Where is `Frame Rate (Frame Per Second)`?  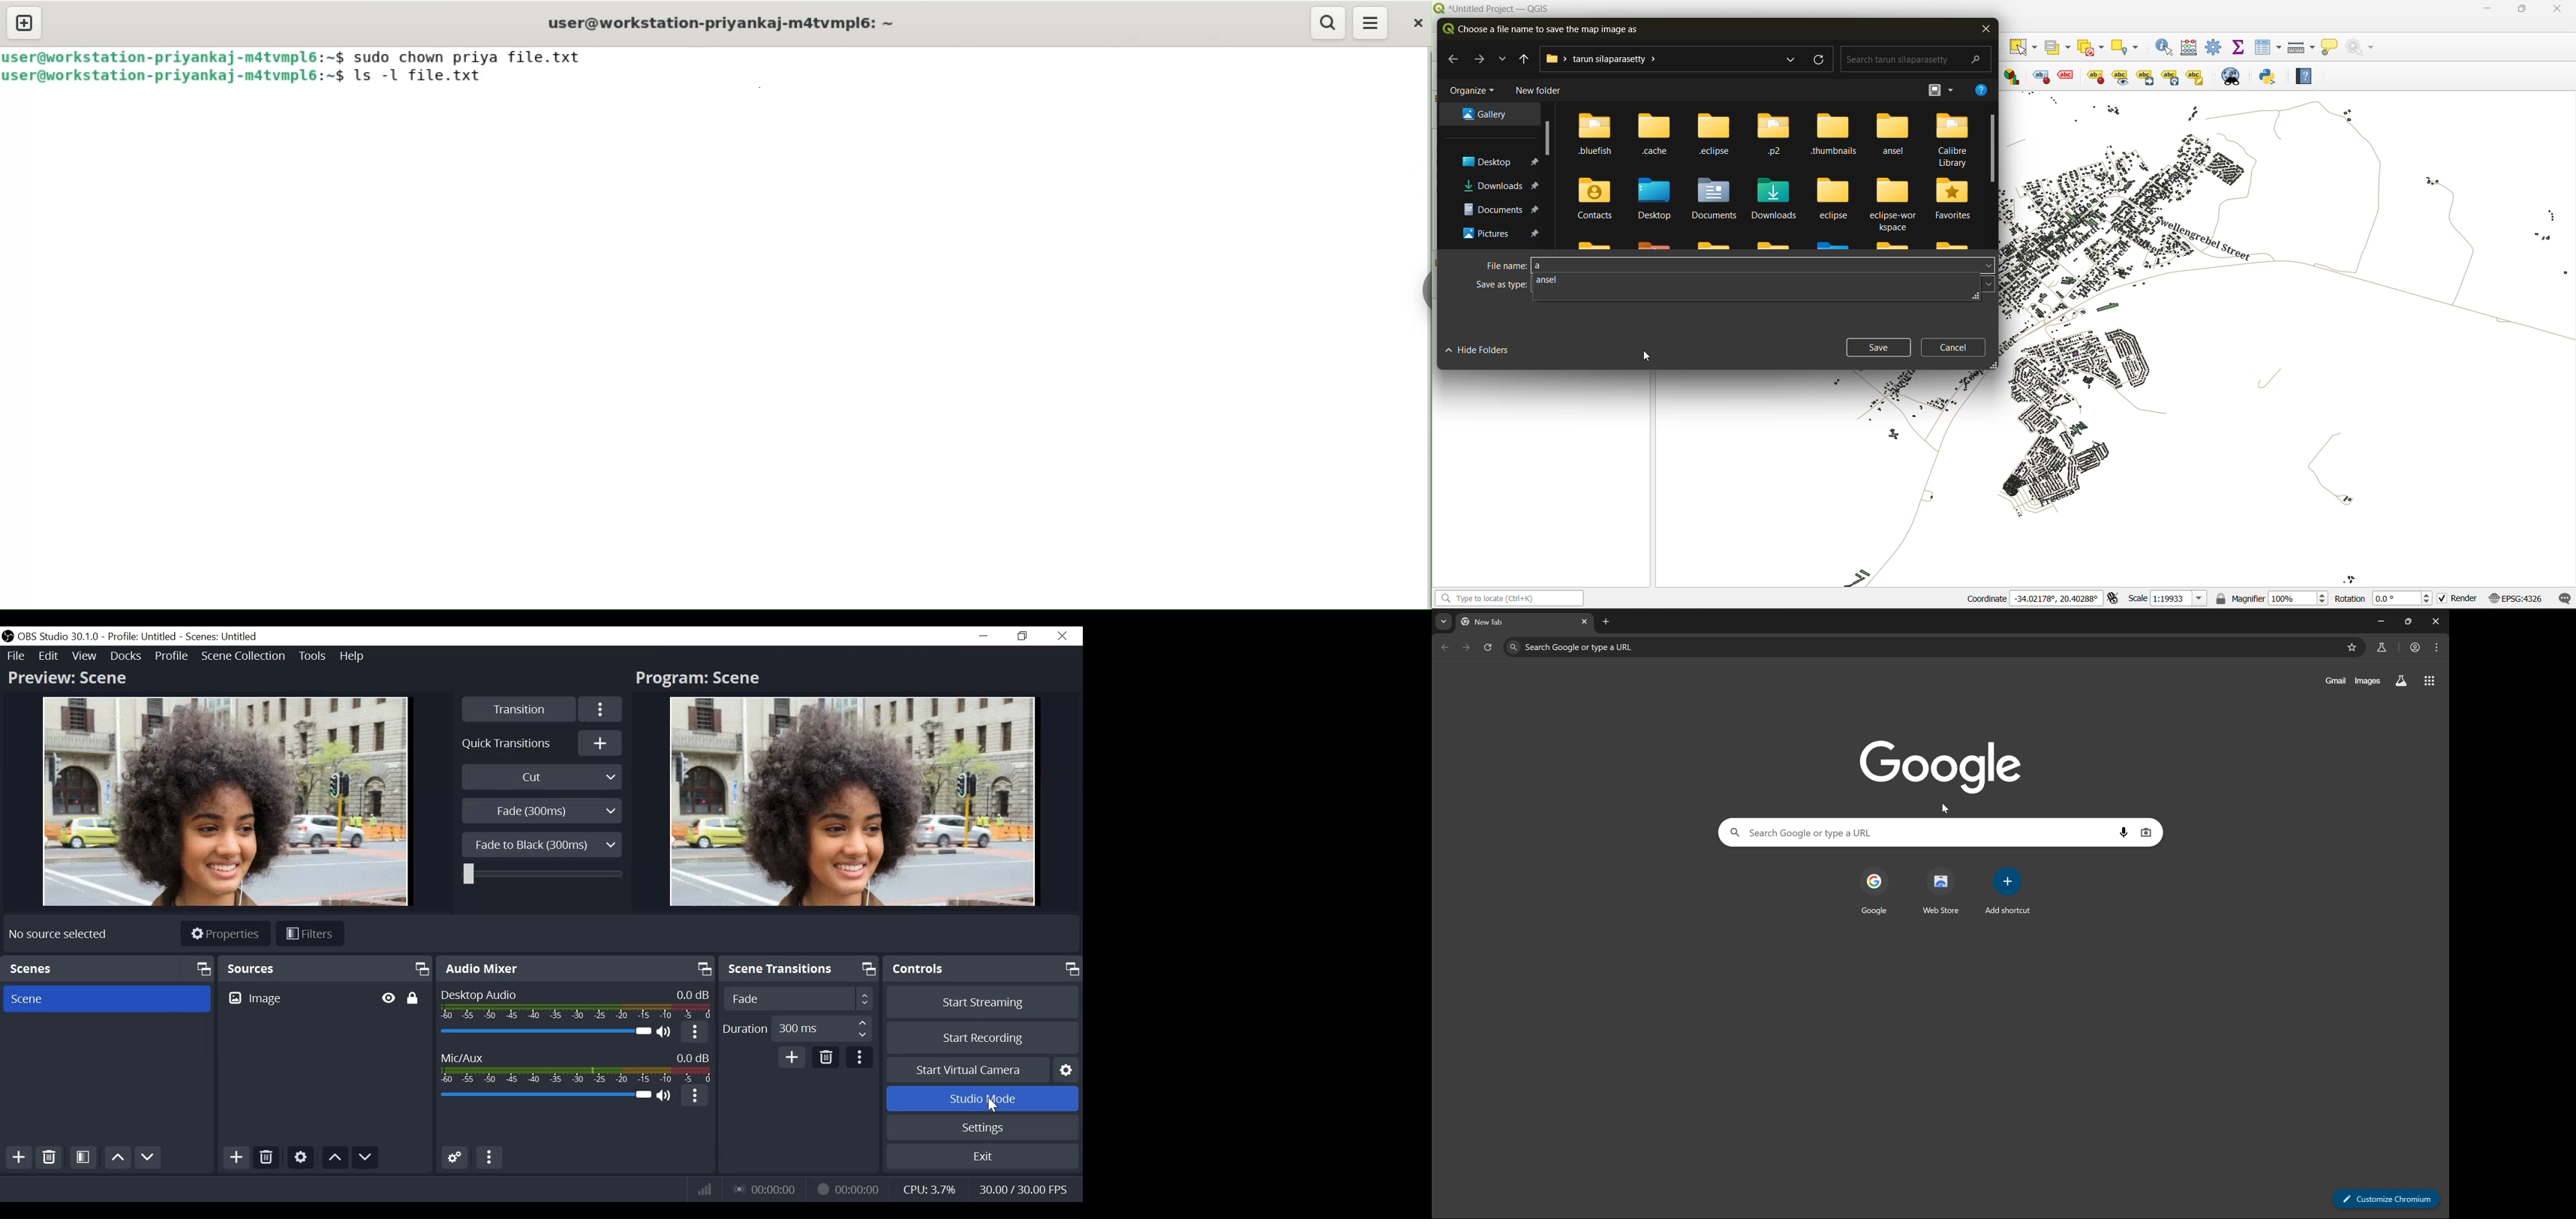
Frame Rate (Frame Per Second) is located at coordinates (1023, 1189).